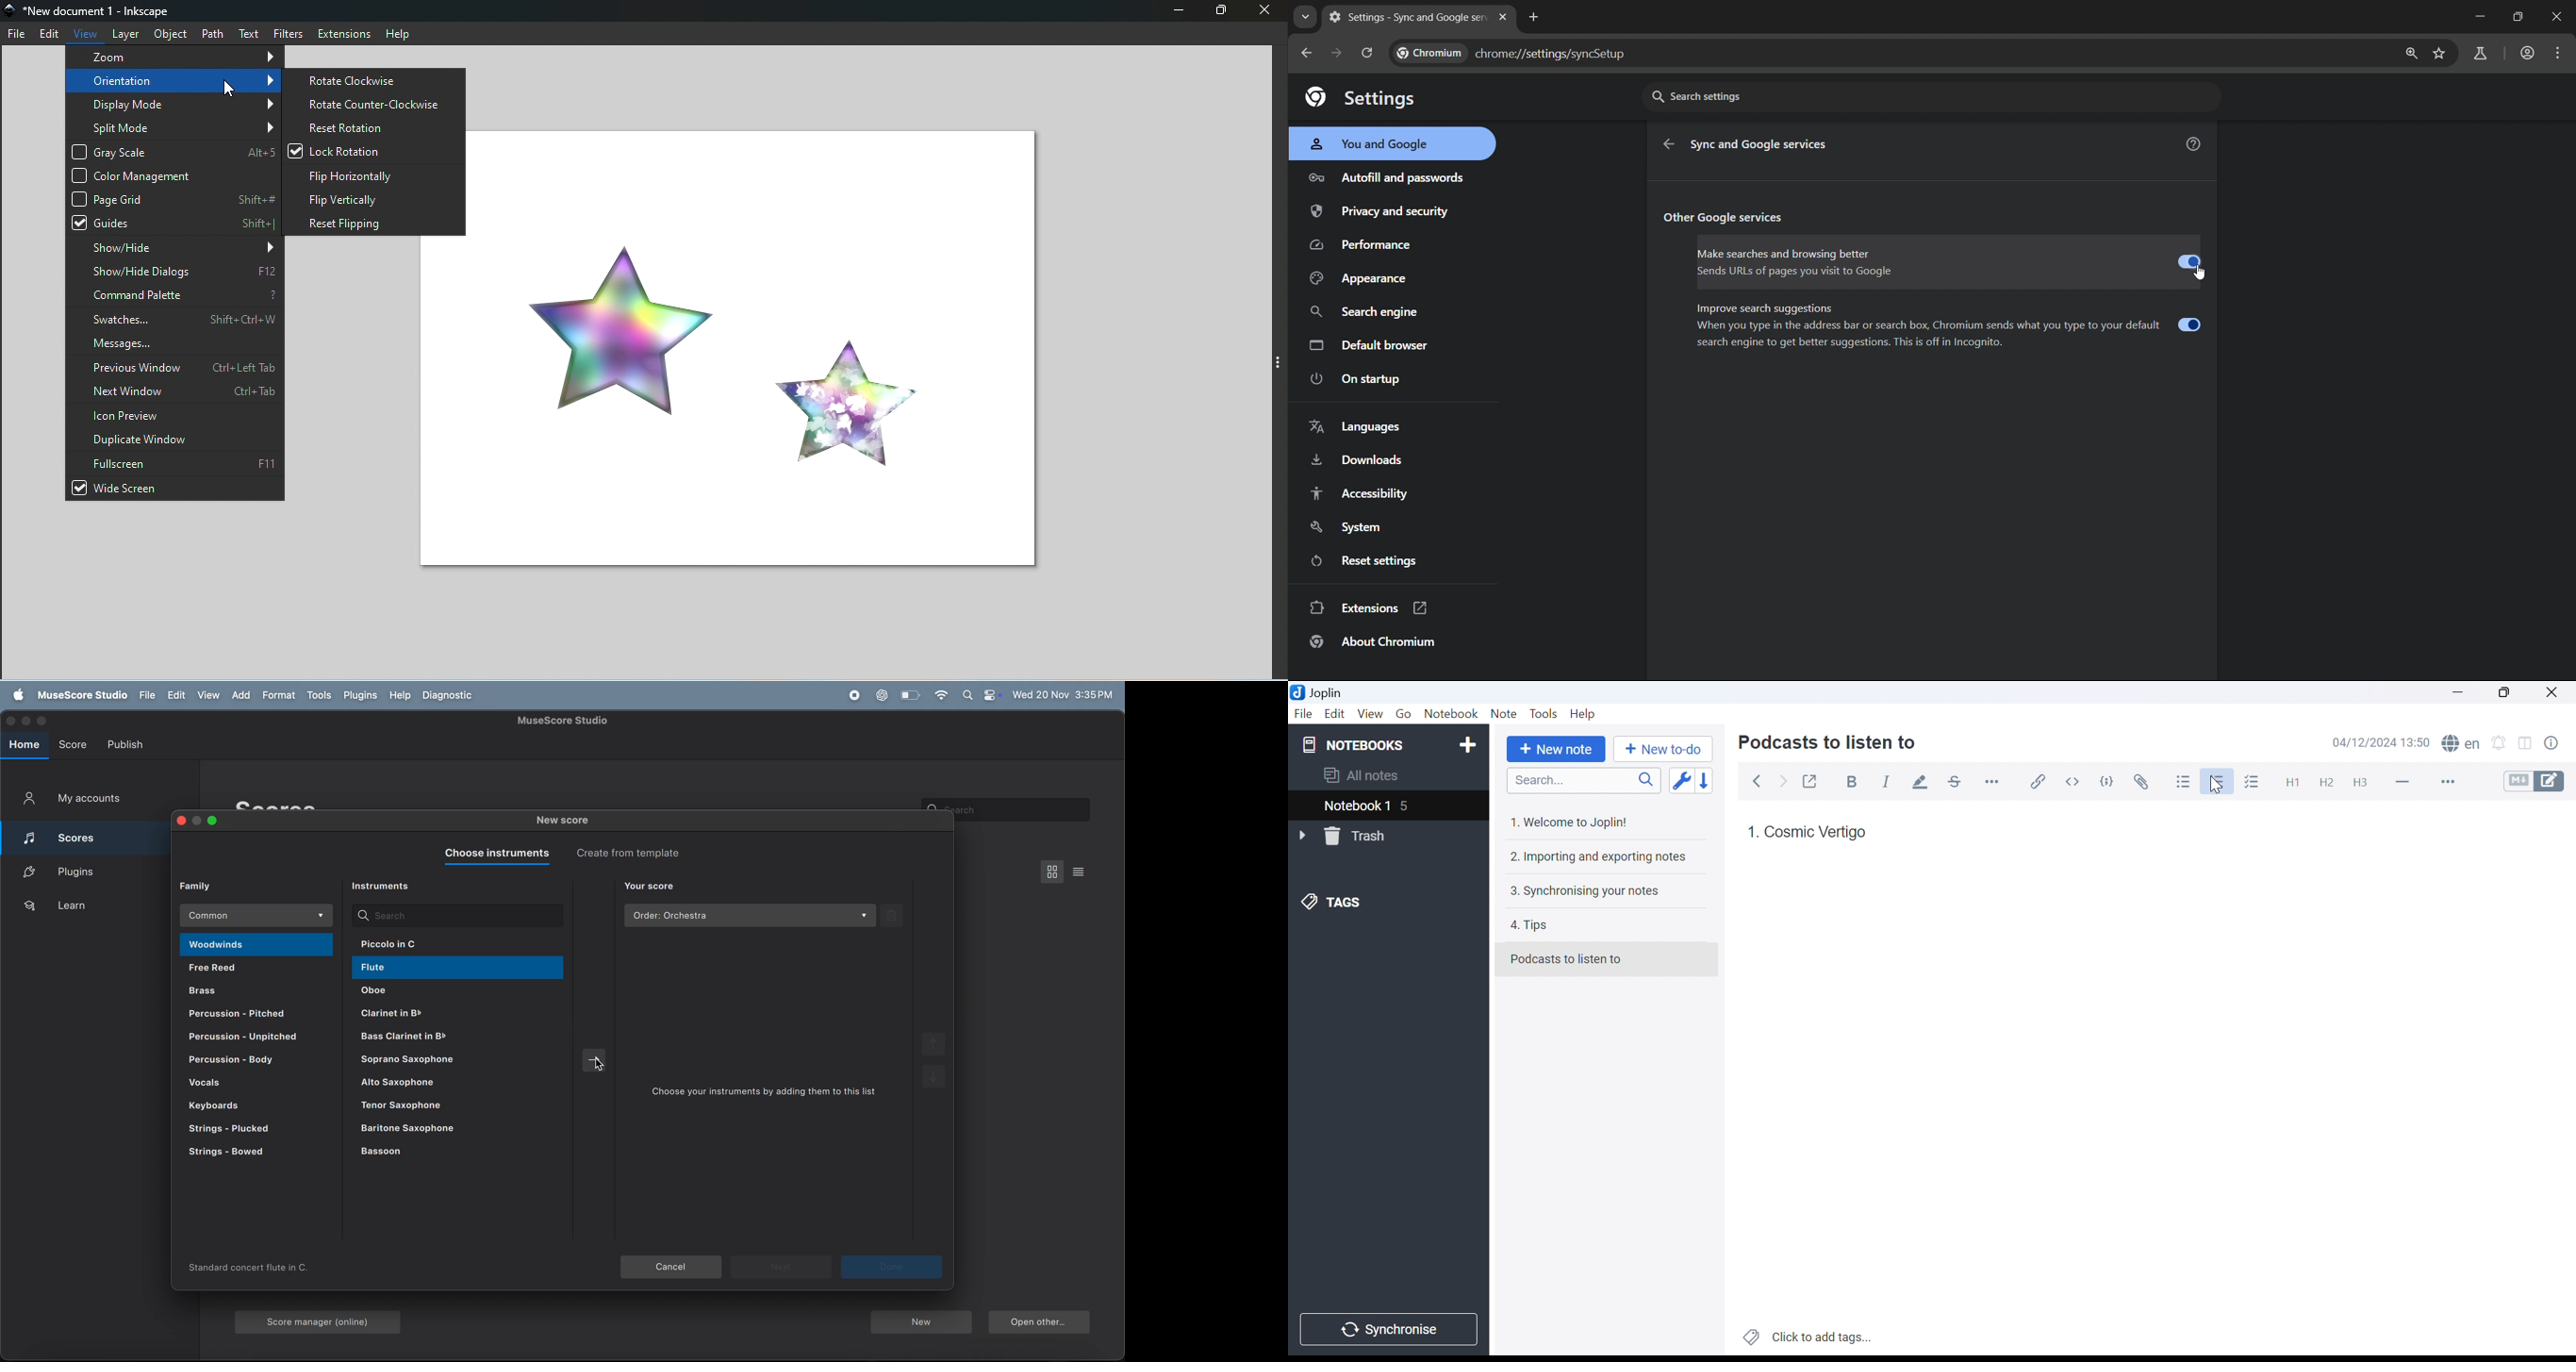 The image size is (2576, 1372). I want to click on 4. Tips, so click(1534, 927).